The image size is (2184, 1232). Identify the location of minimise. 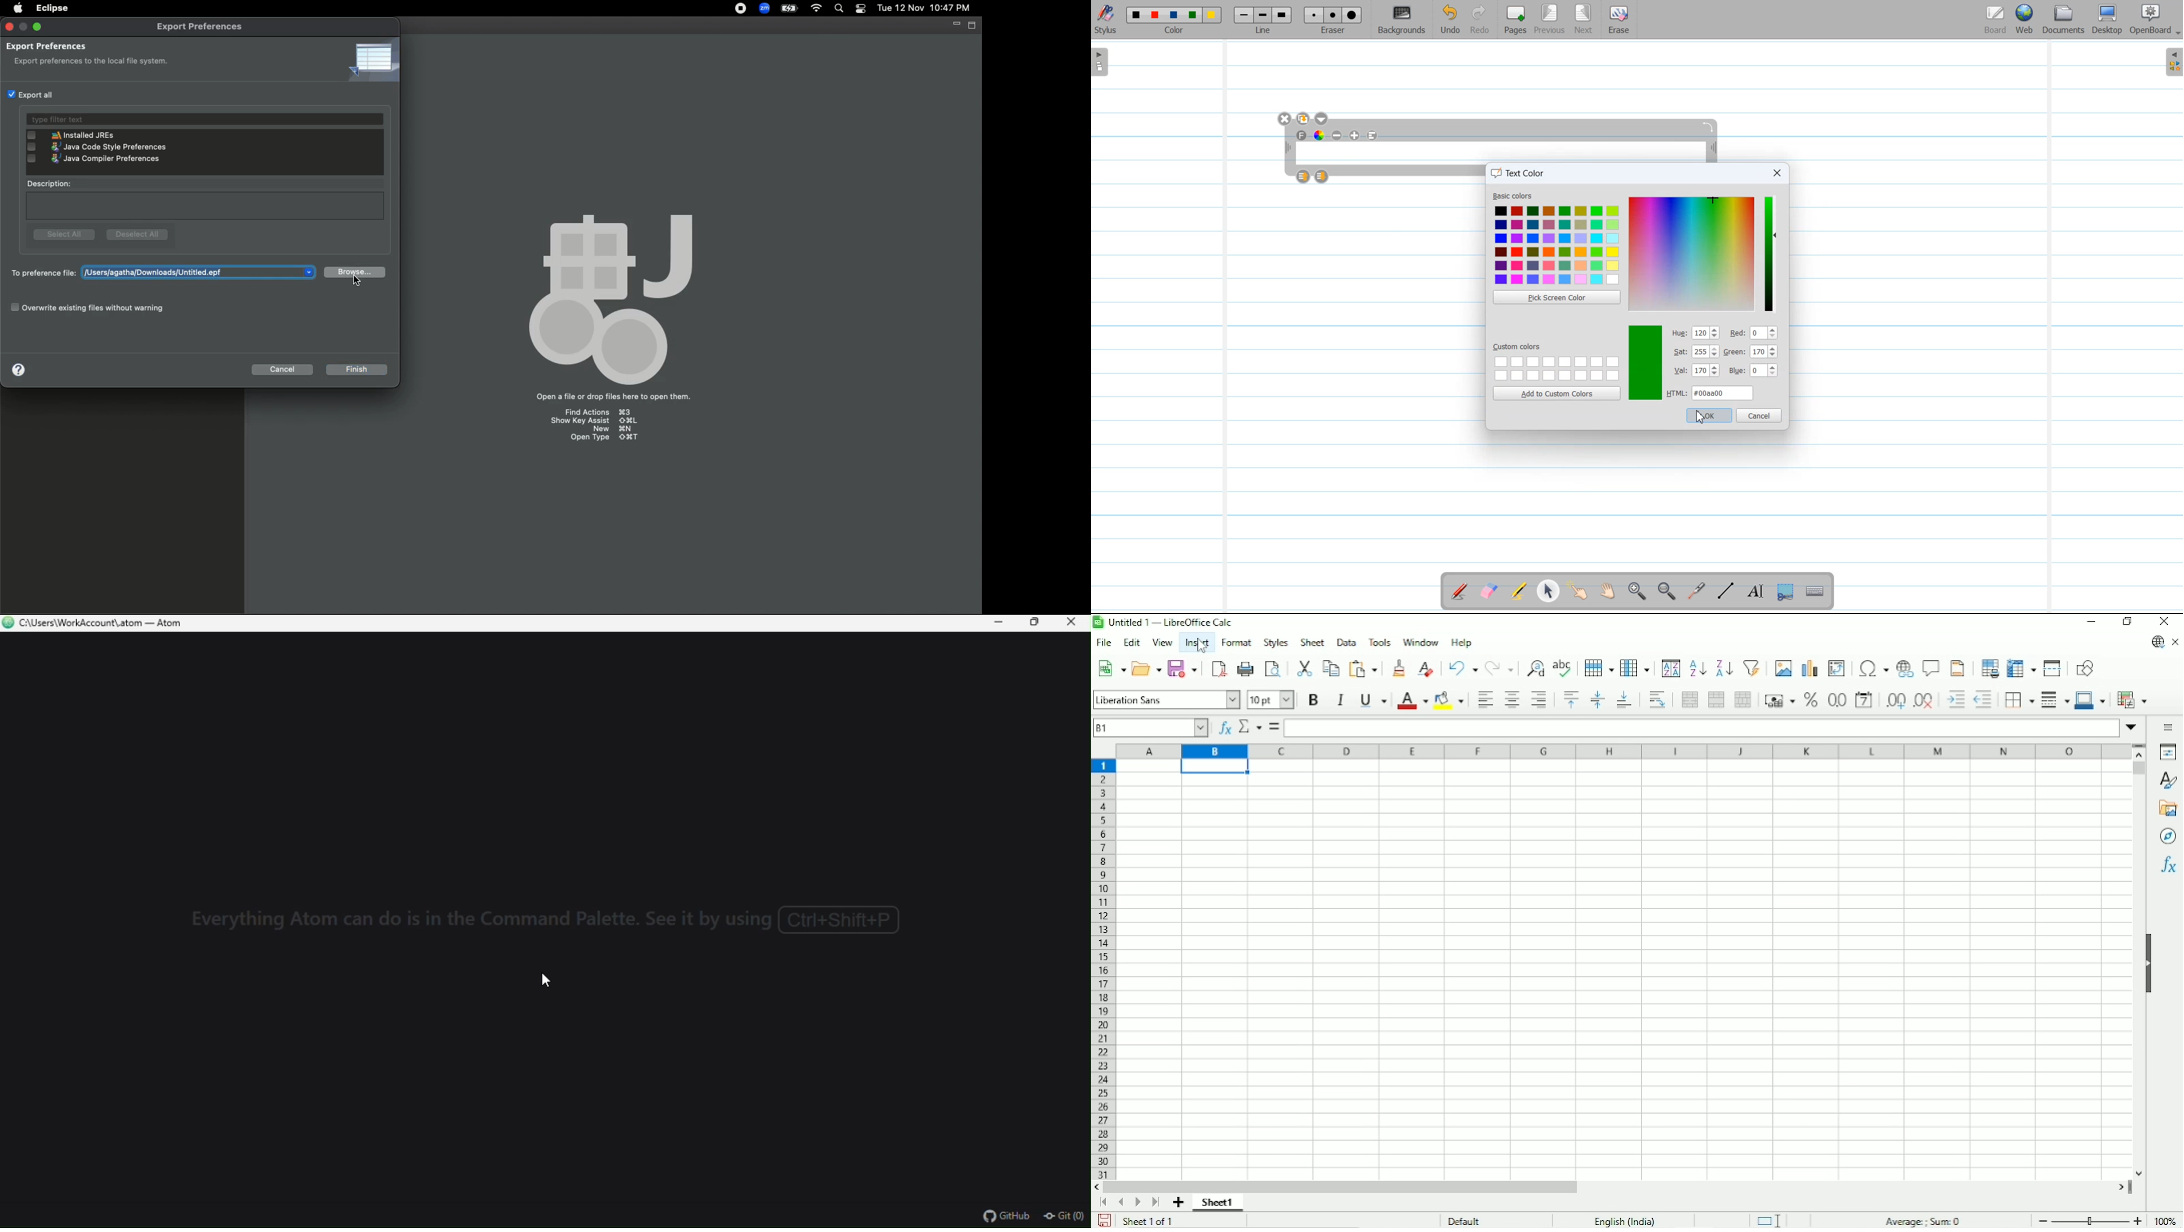
(999, 624).